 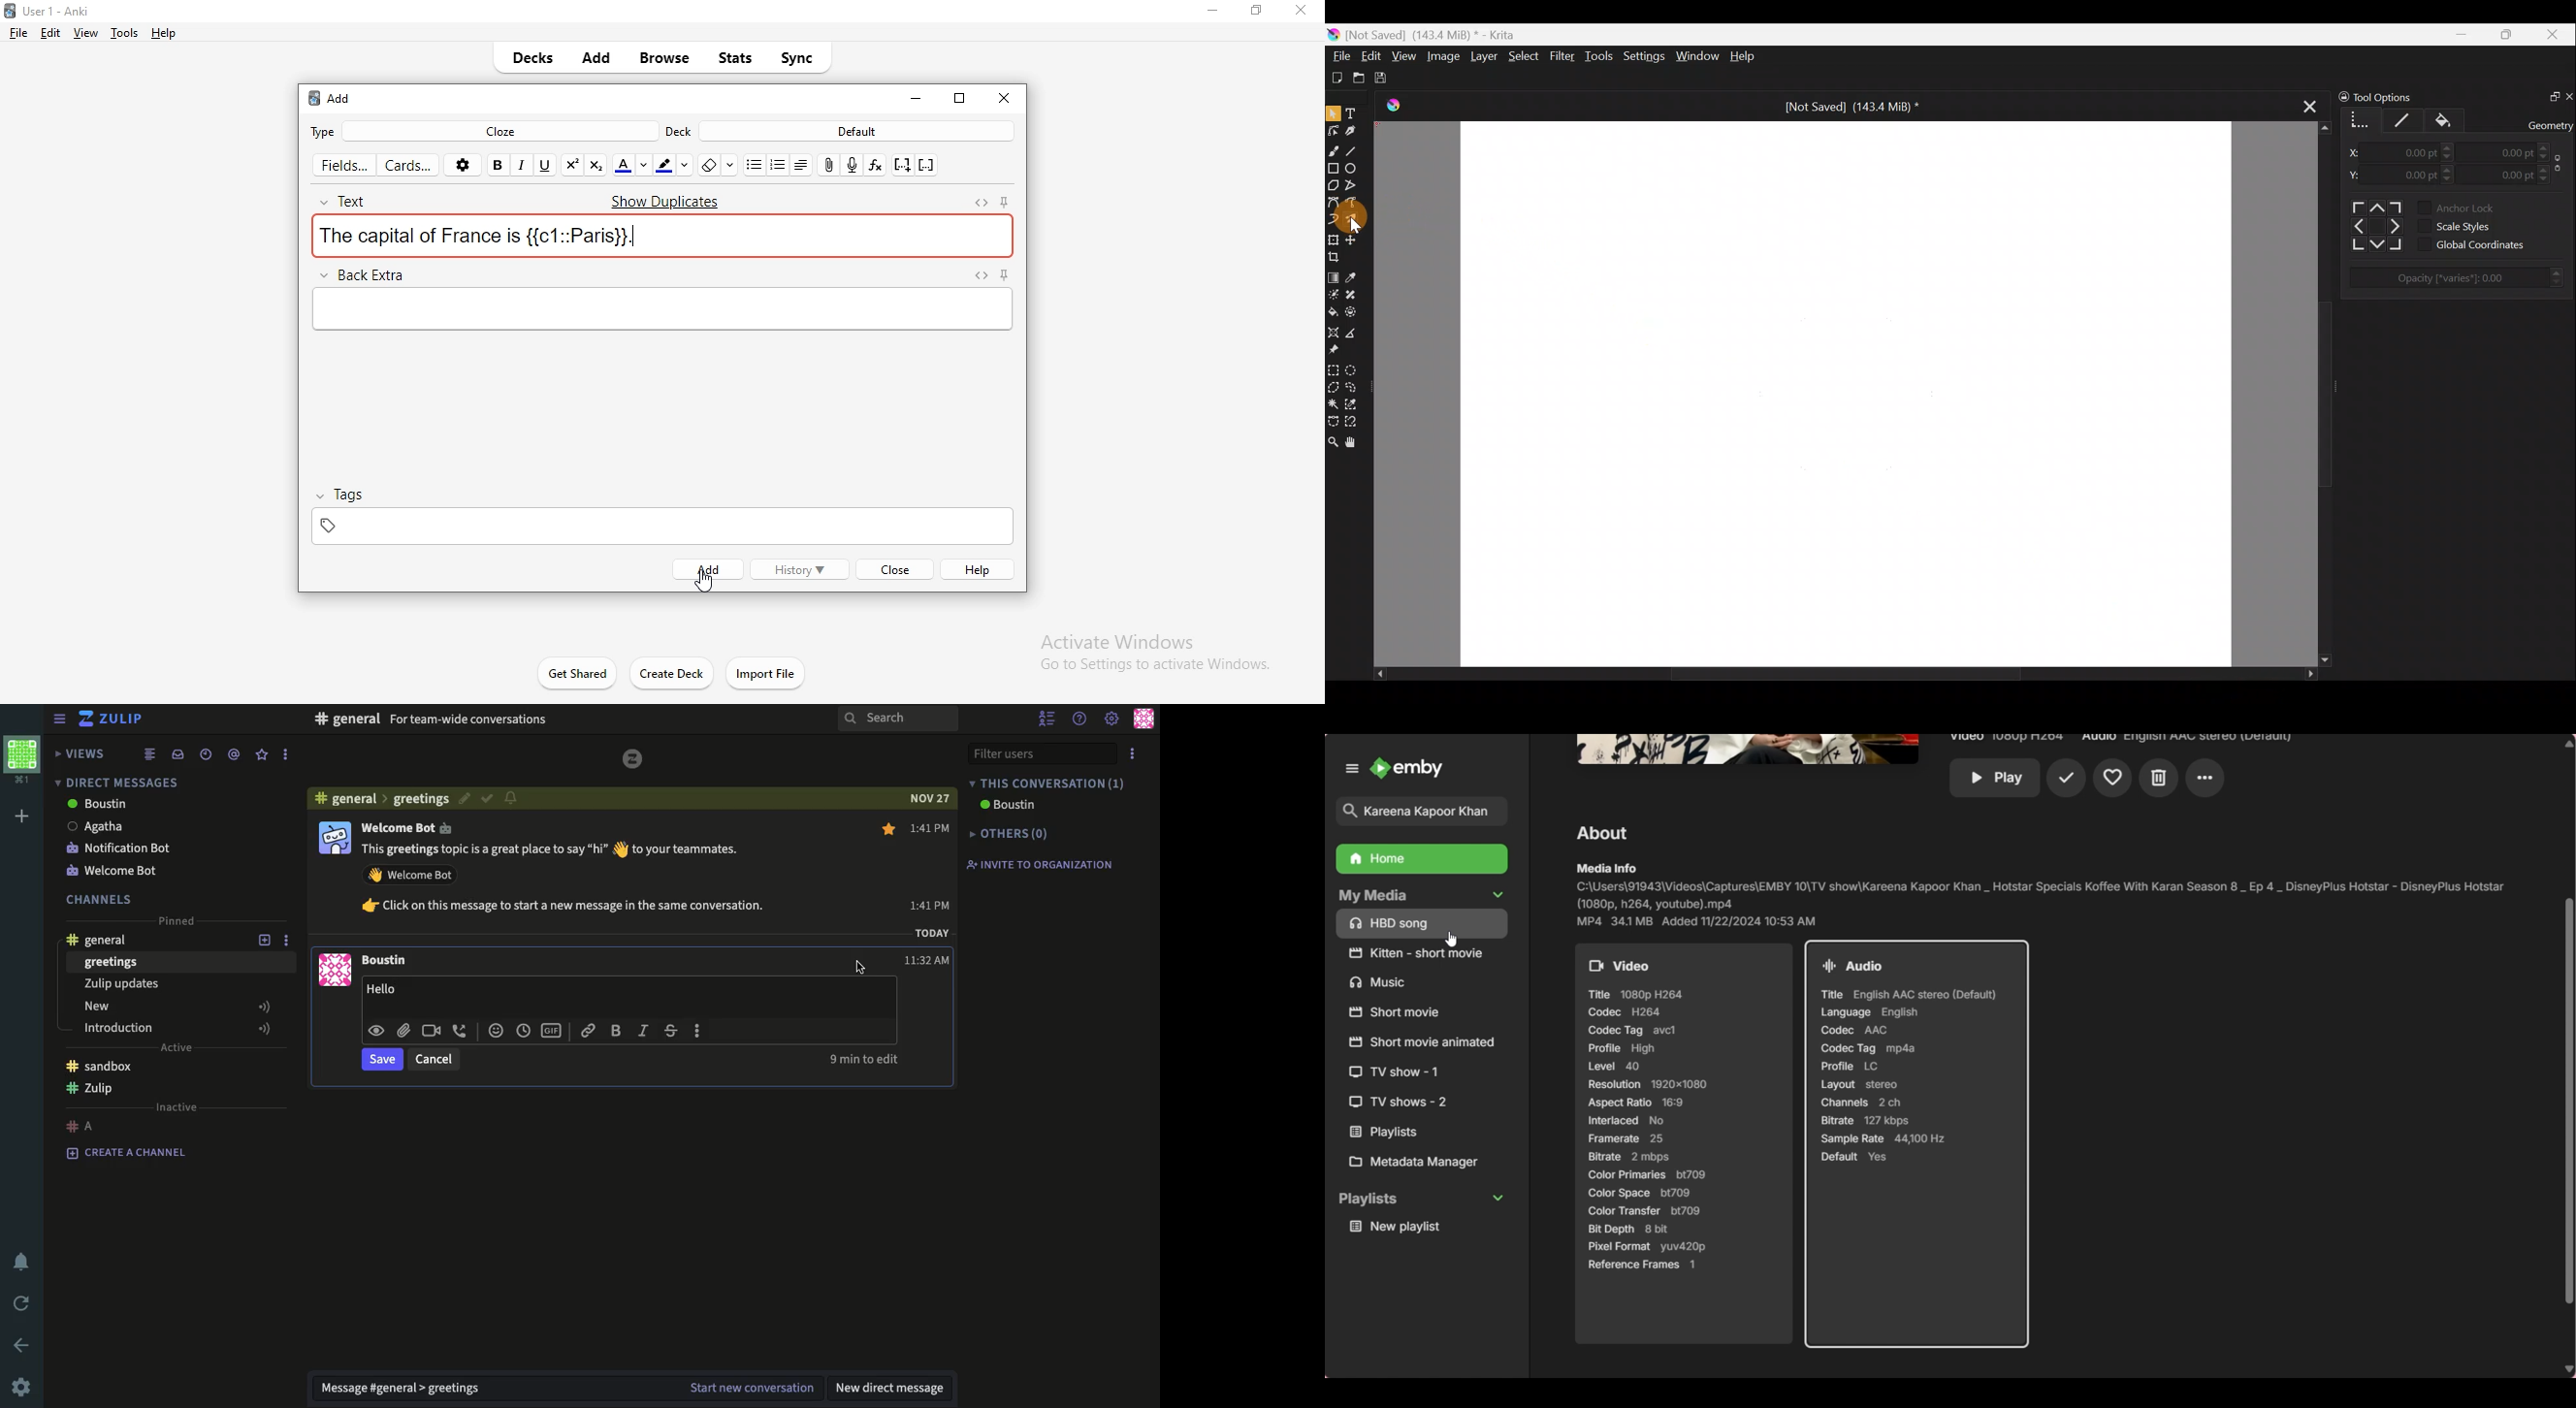 What do you see at coordinates (178, 1008) in the screenshot?
I see `new` at bounding box center [178, 1008].